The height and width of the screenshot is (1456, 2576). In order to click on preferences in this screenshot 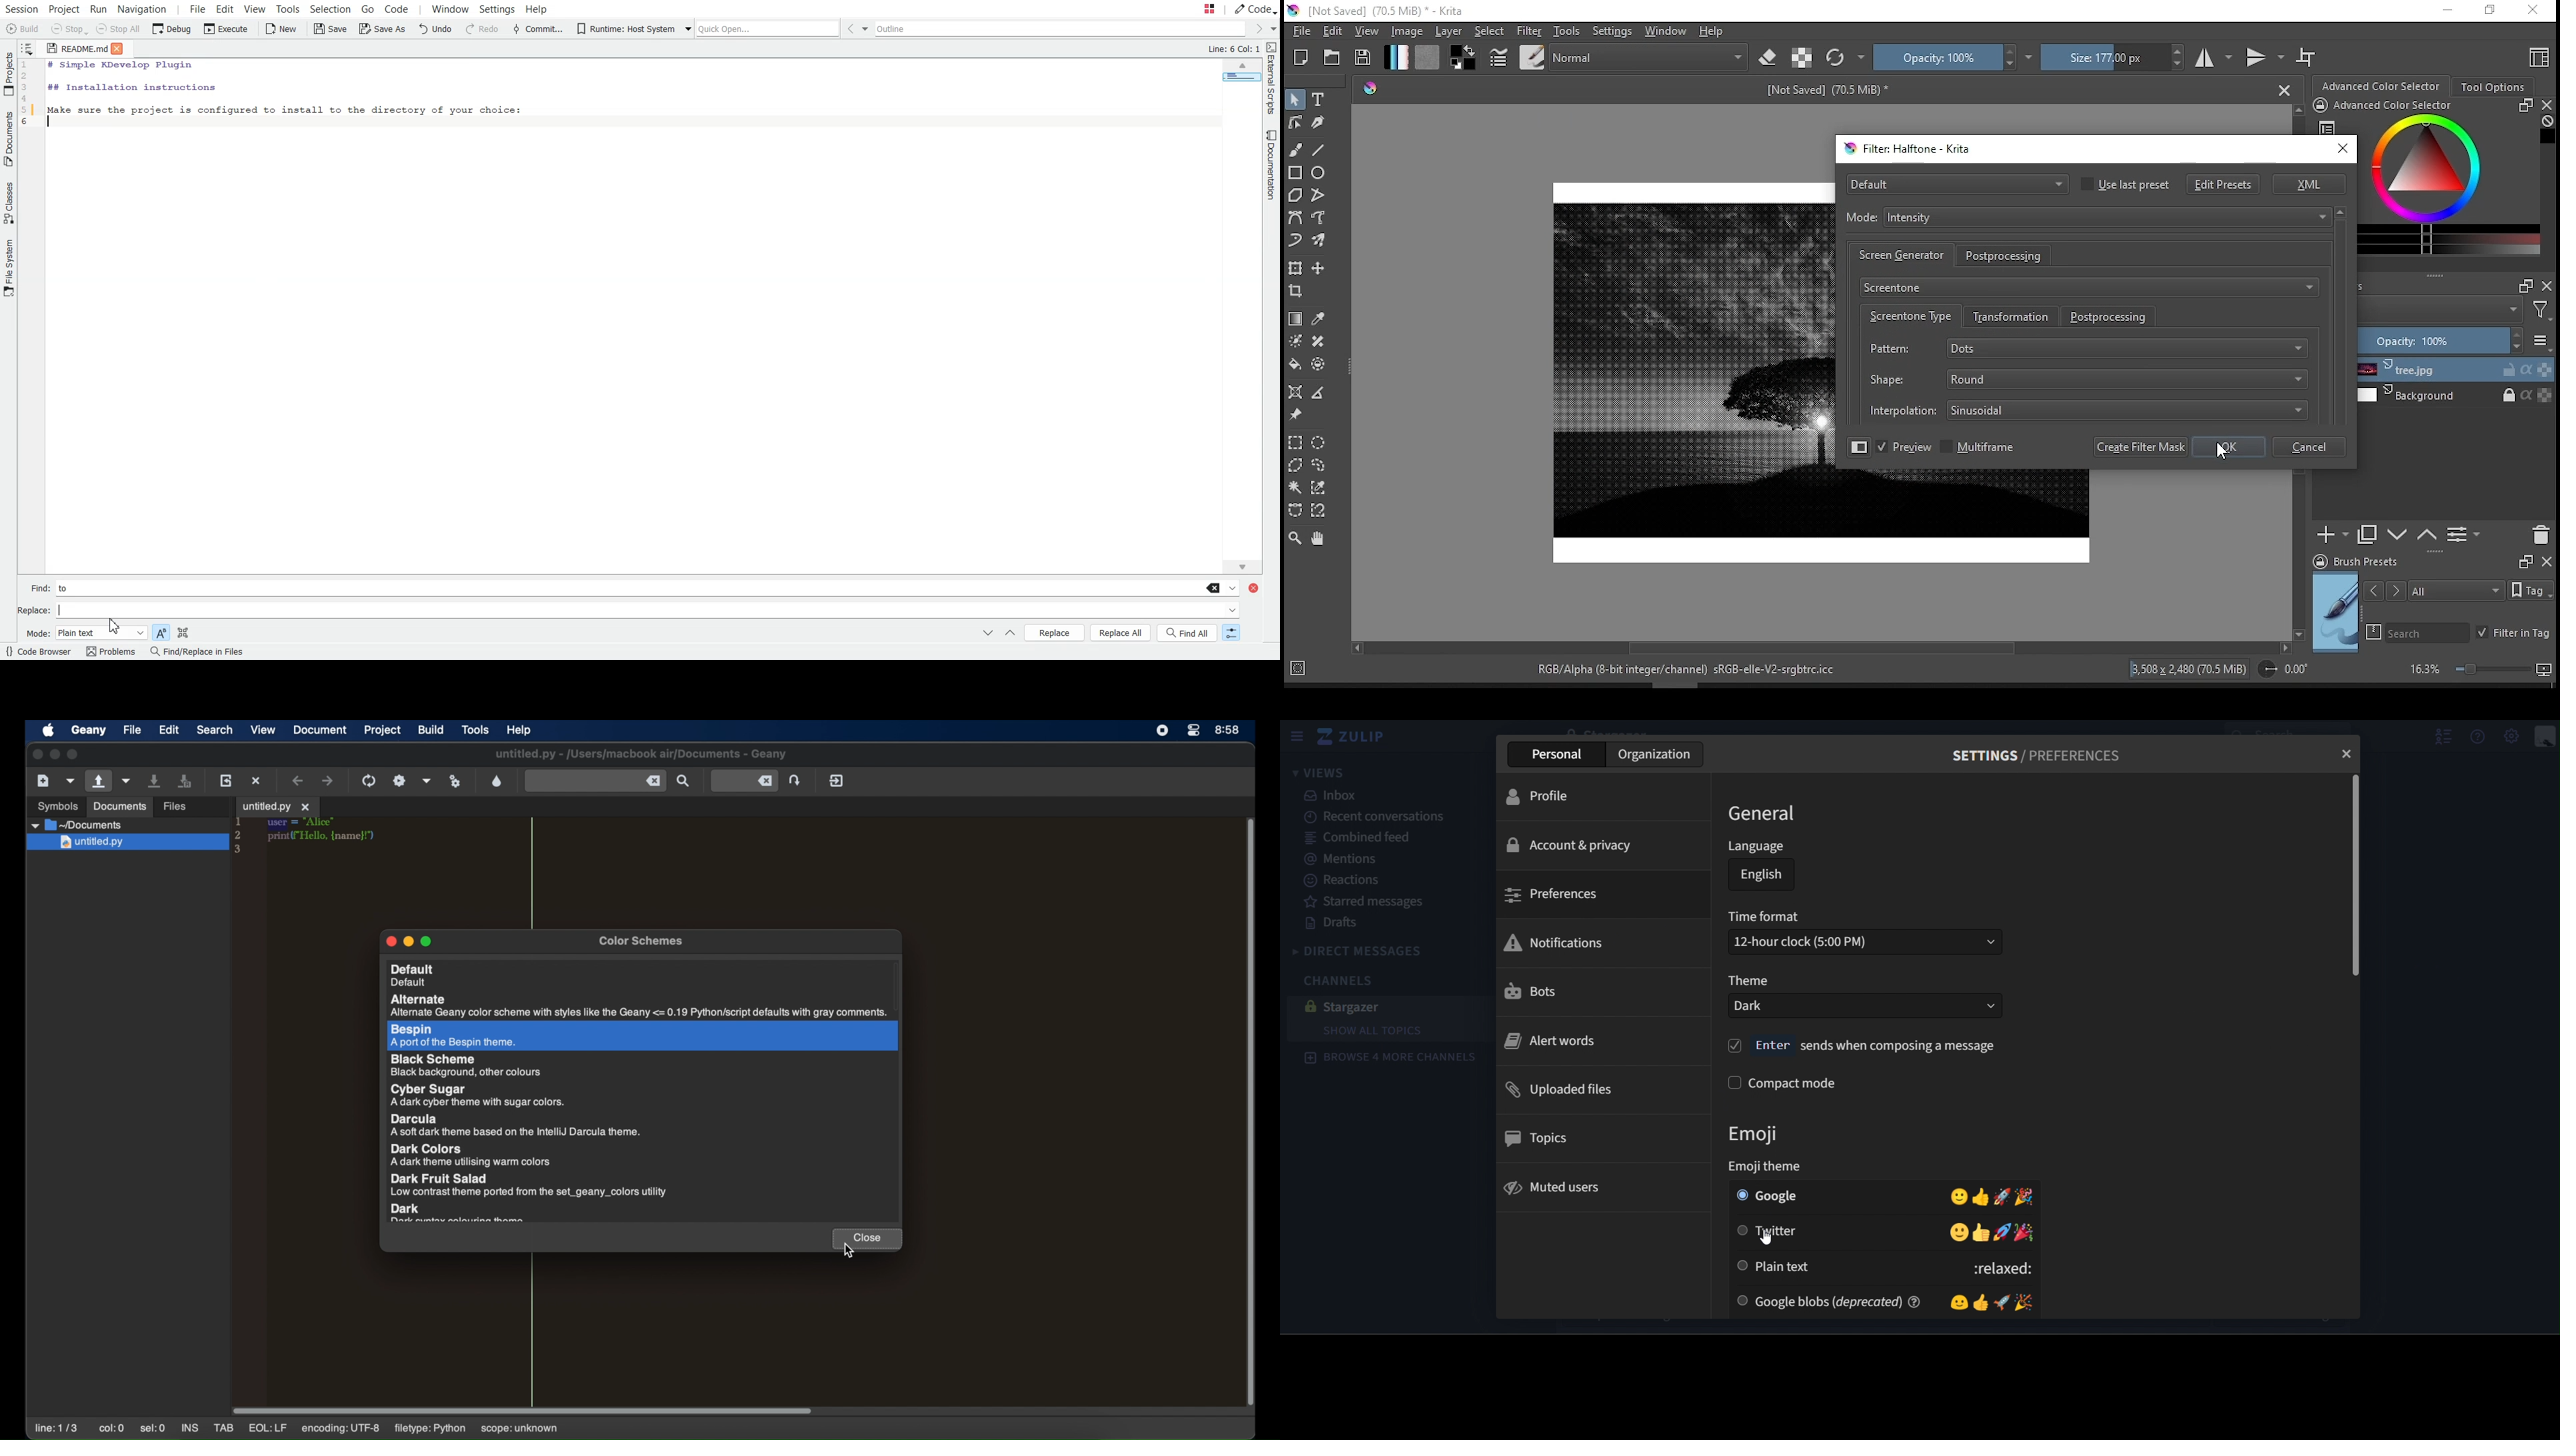, I will do `click(1553, 895)`.